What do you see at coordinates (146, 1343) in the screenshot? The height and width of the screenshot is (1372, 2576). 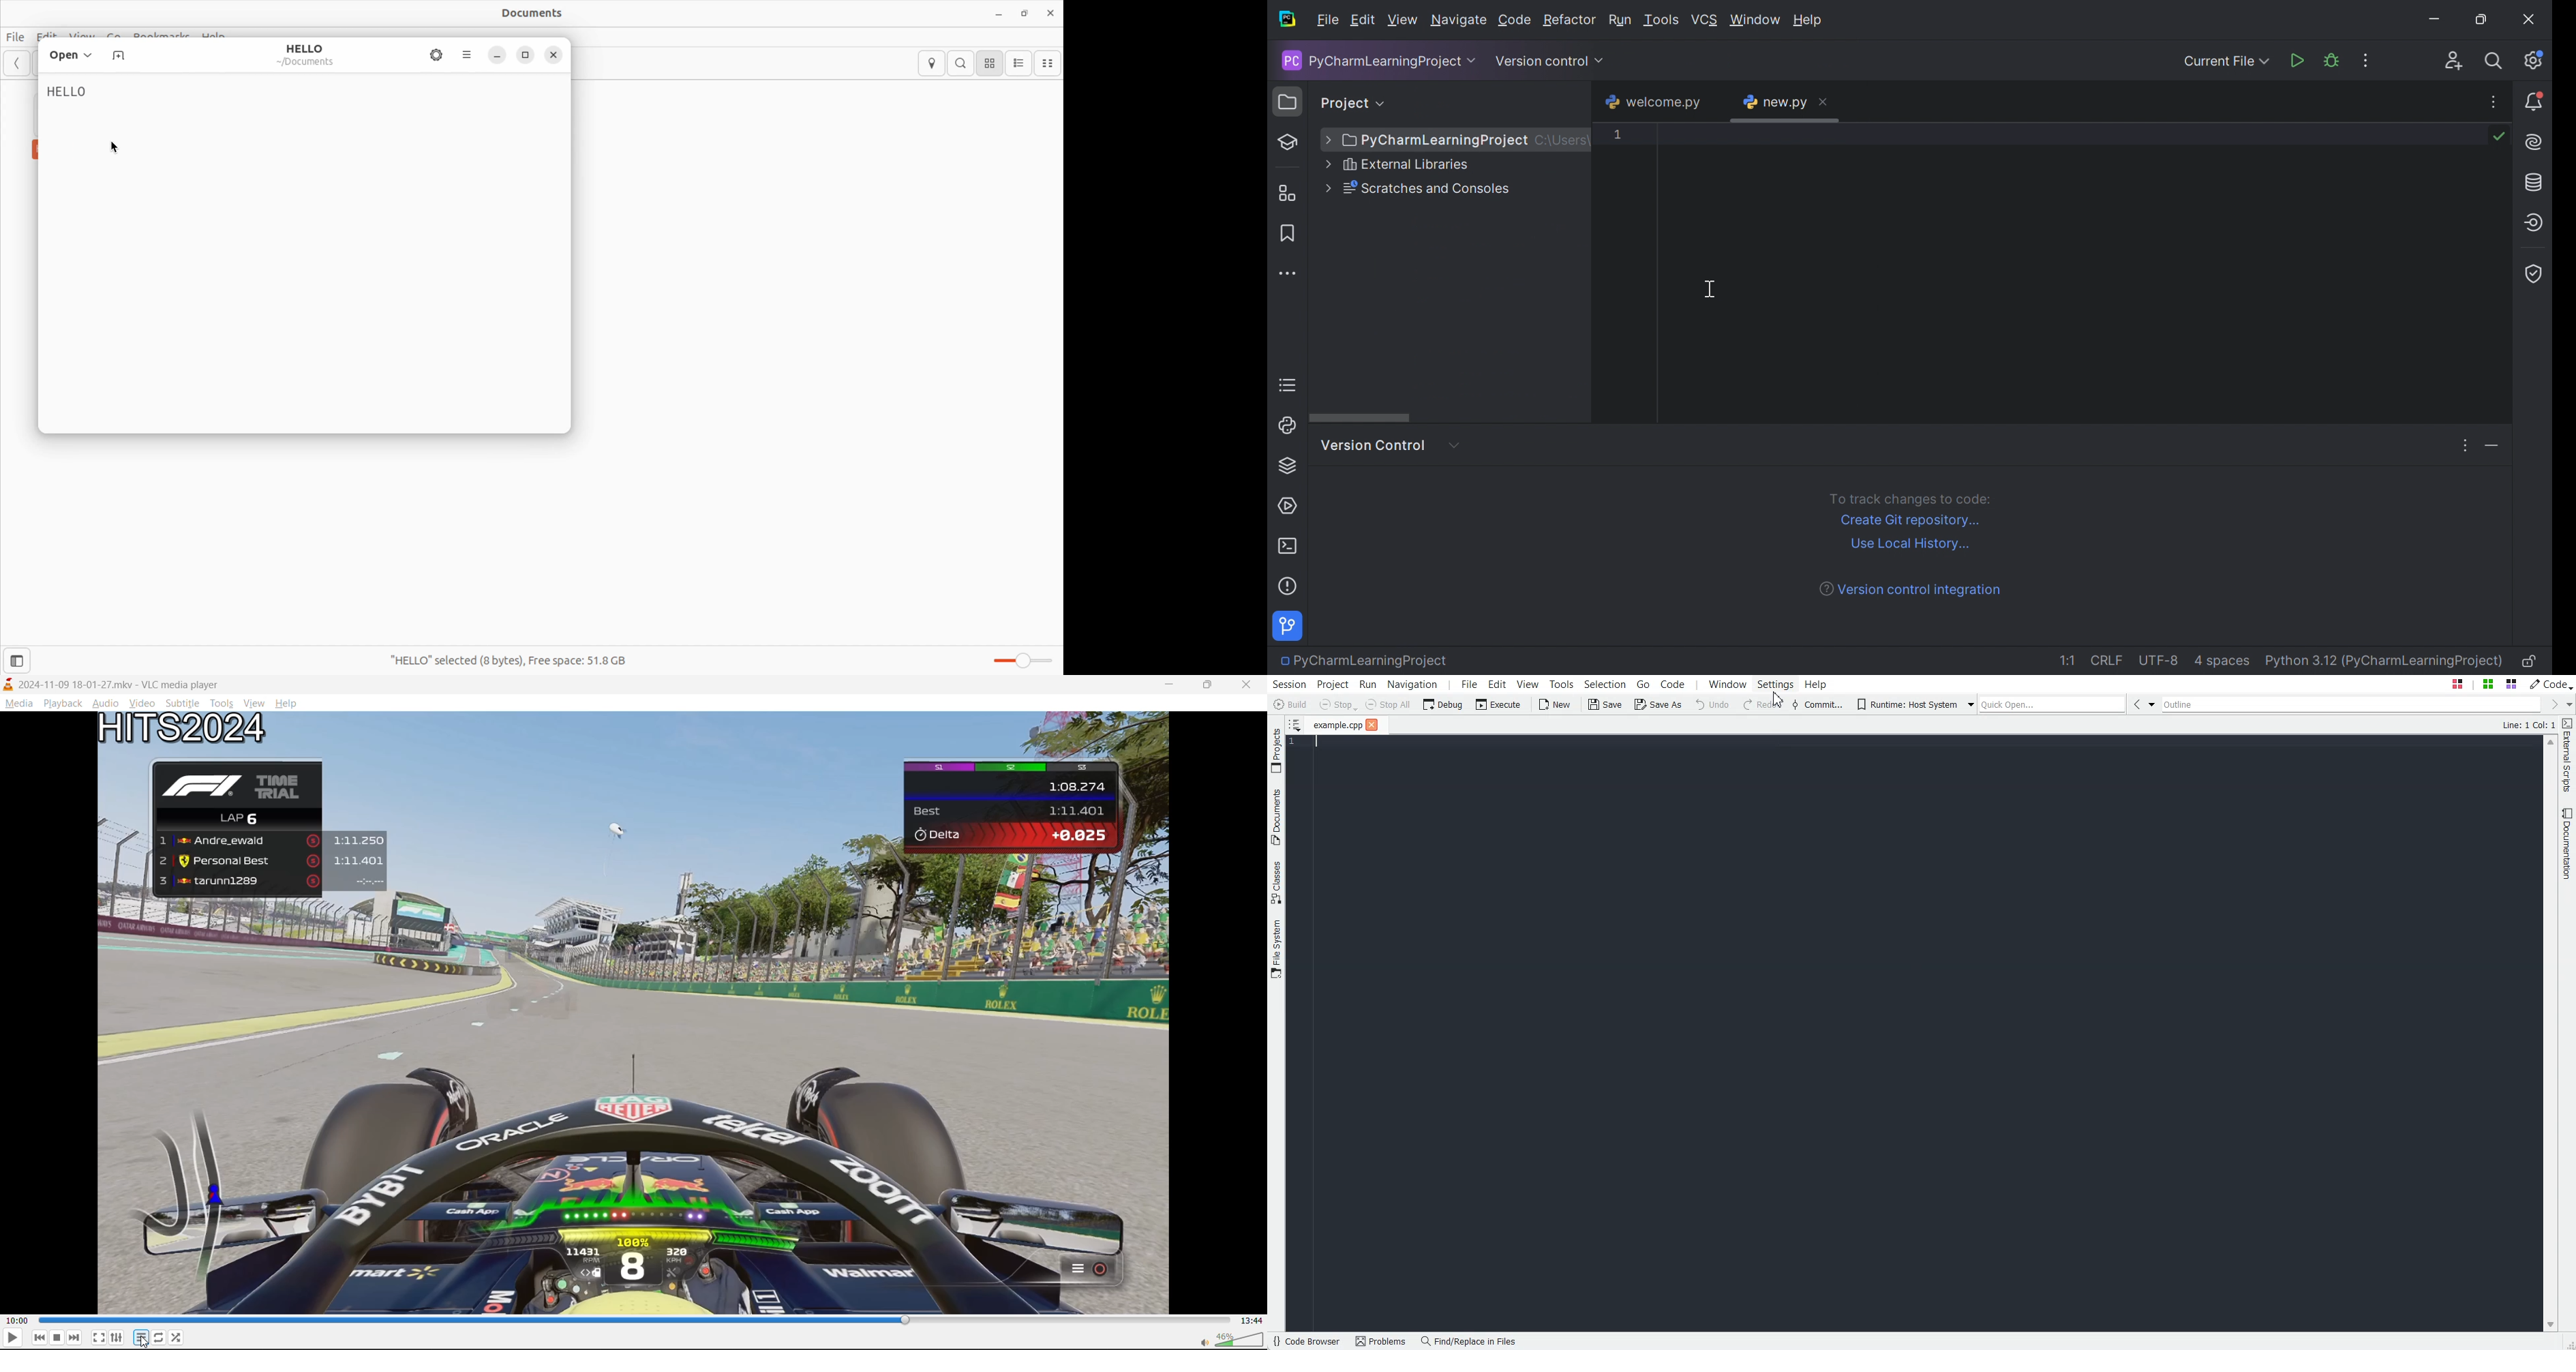 I see `Cursor` at bounding box center [146, 1343].